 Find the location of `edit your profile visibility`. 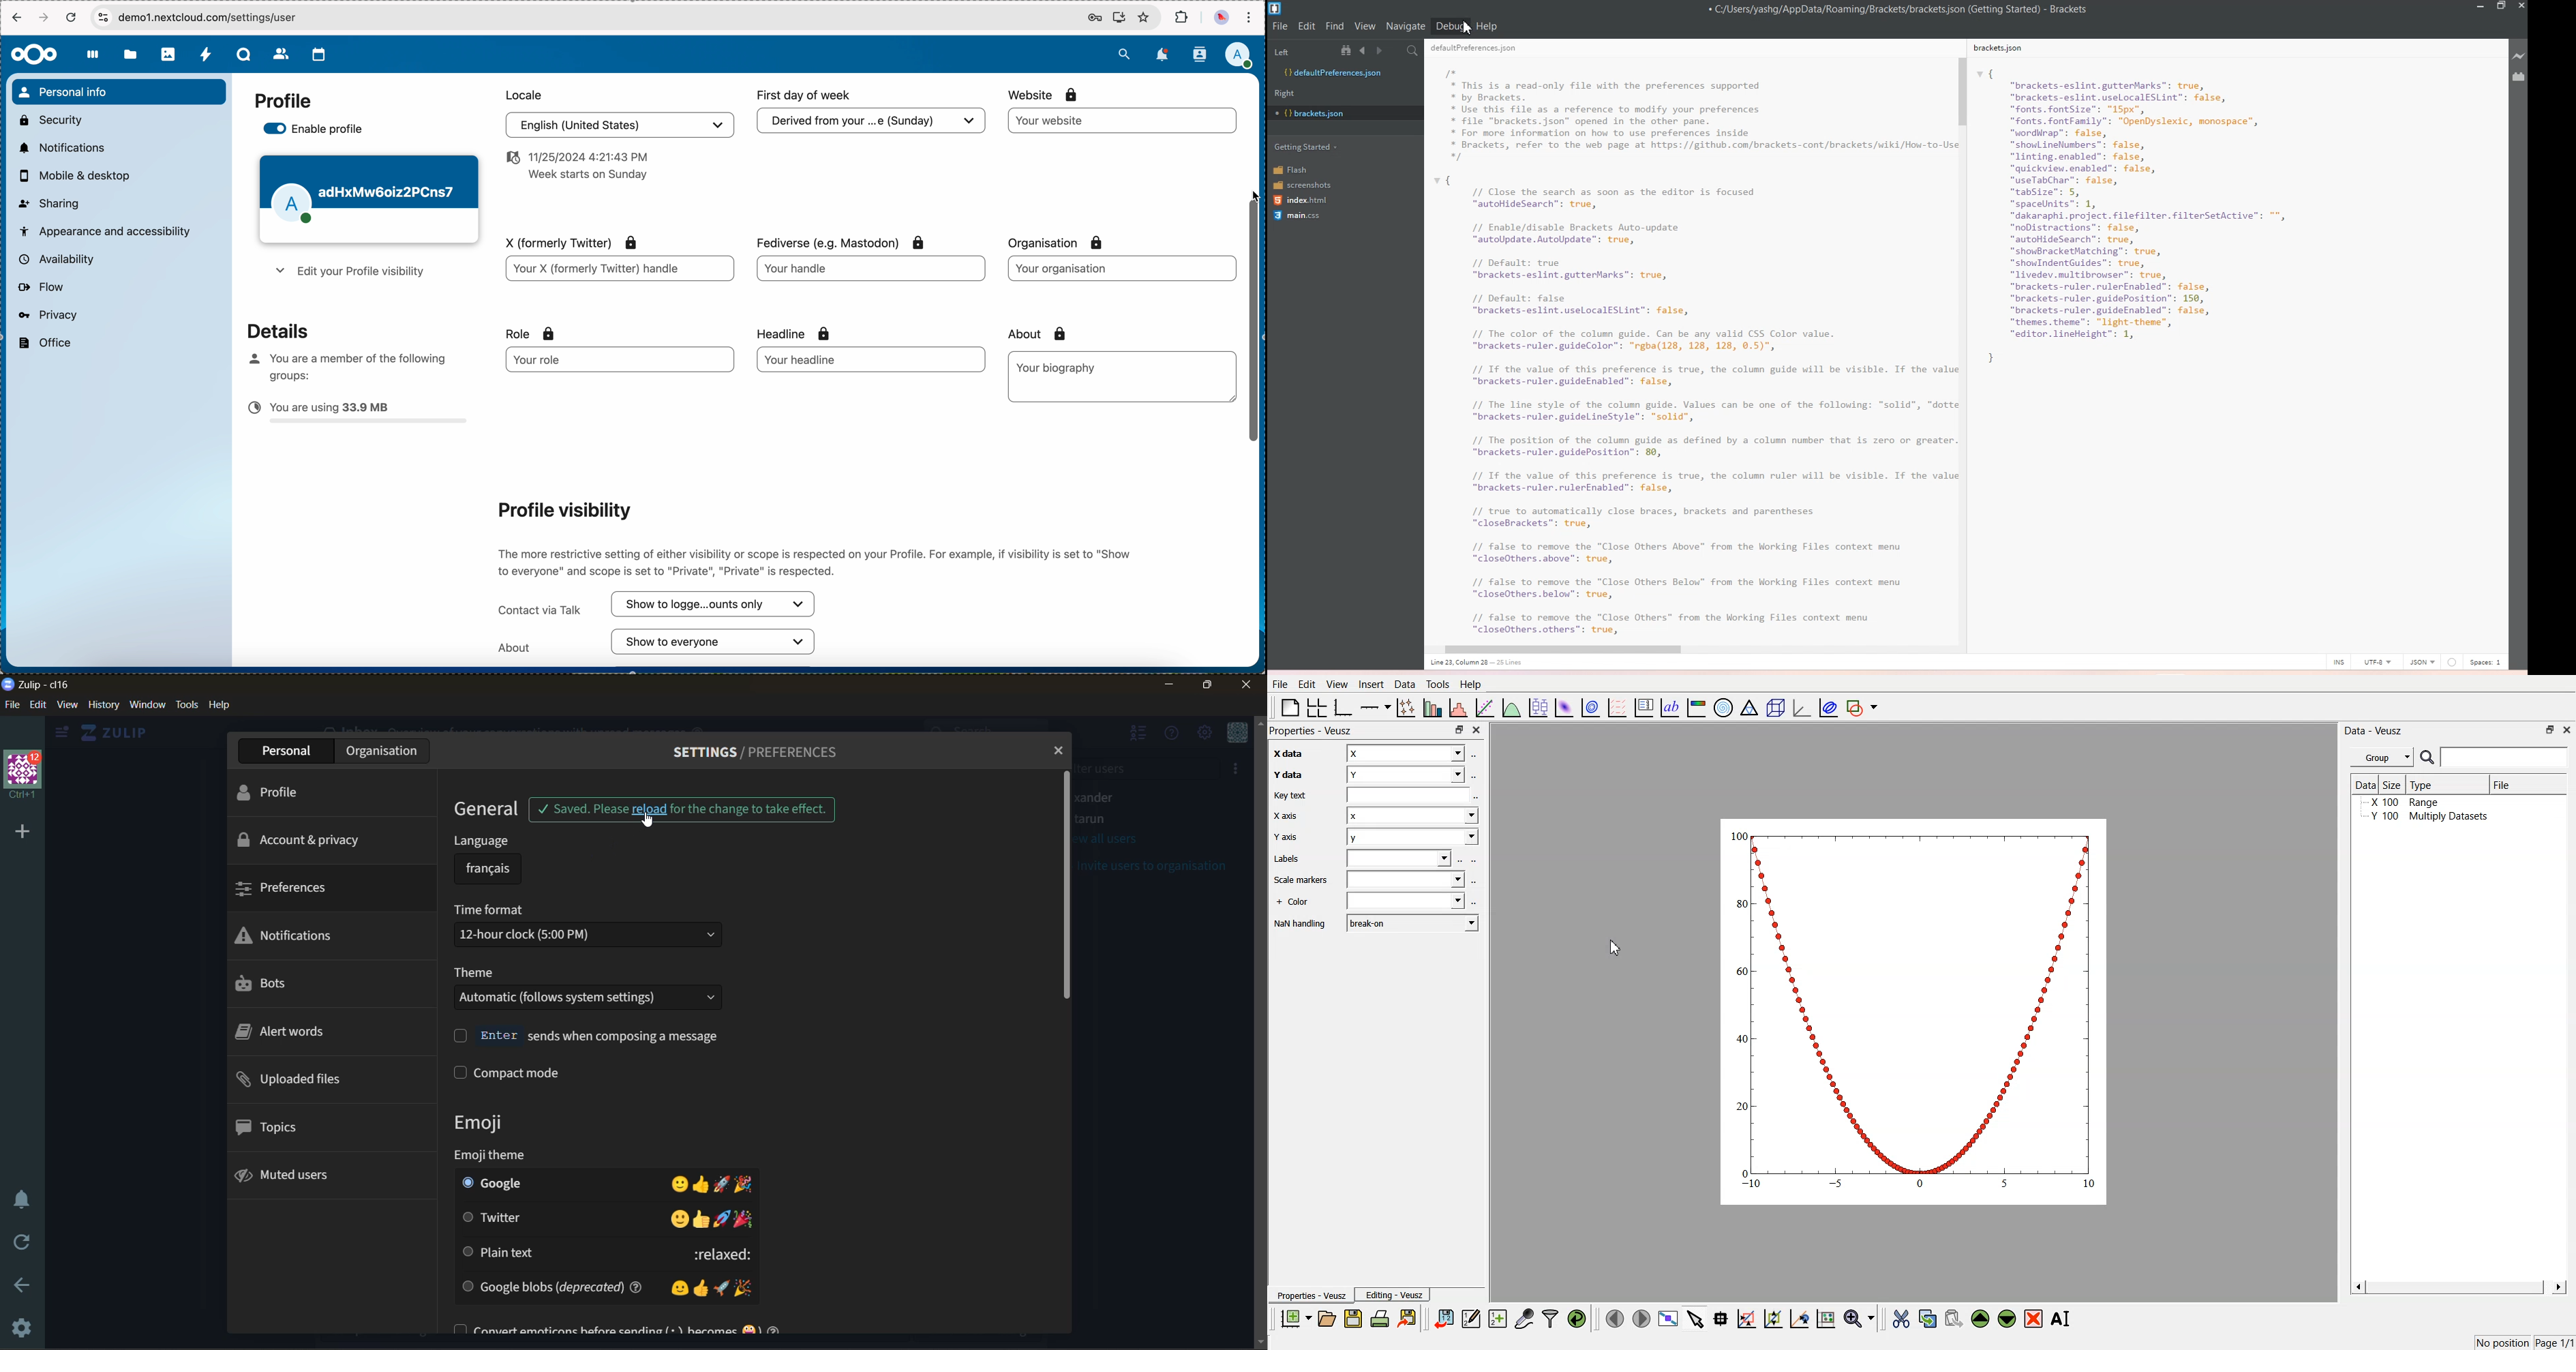

edit your profile visibility is located at coordinates (347, 273).